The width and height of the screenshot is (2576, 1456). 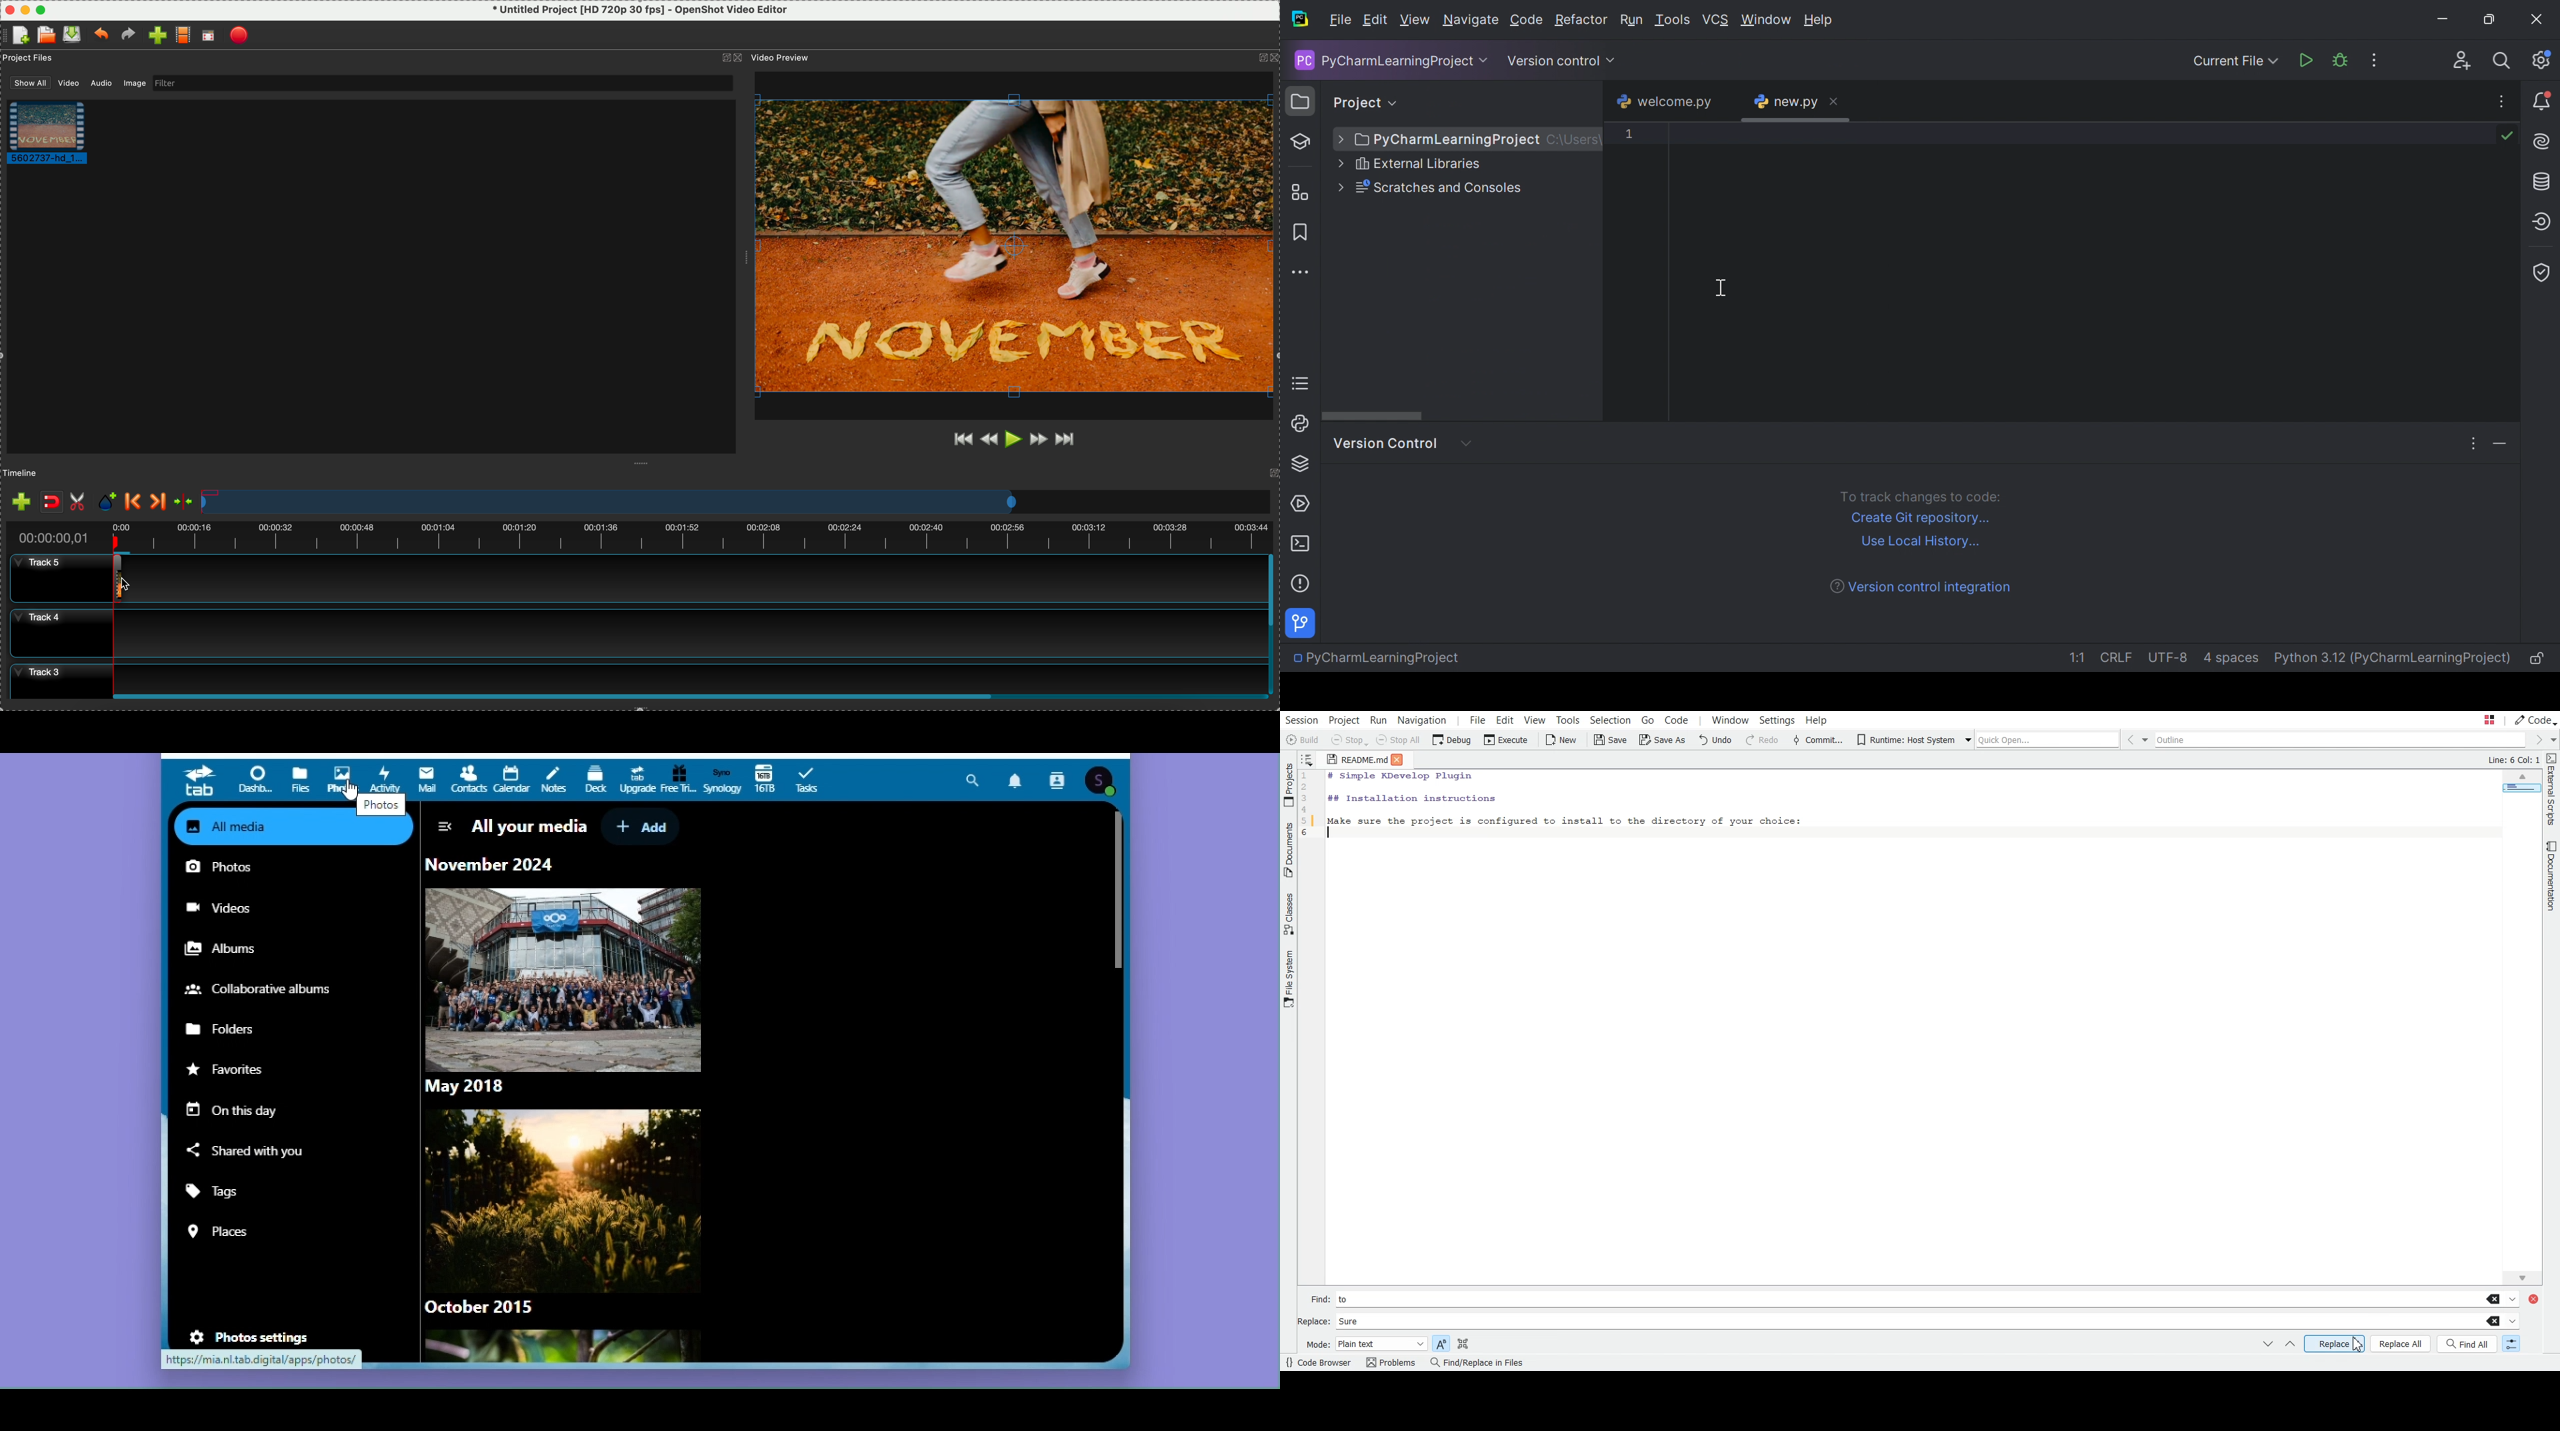 What do you see at coordinates (1471, 20) in the screenshot?
I see `Navigate` at bounding box center [1471, 20].